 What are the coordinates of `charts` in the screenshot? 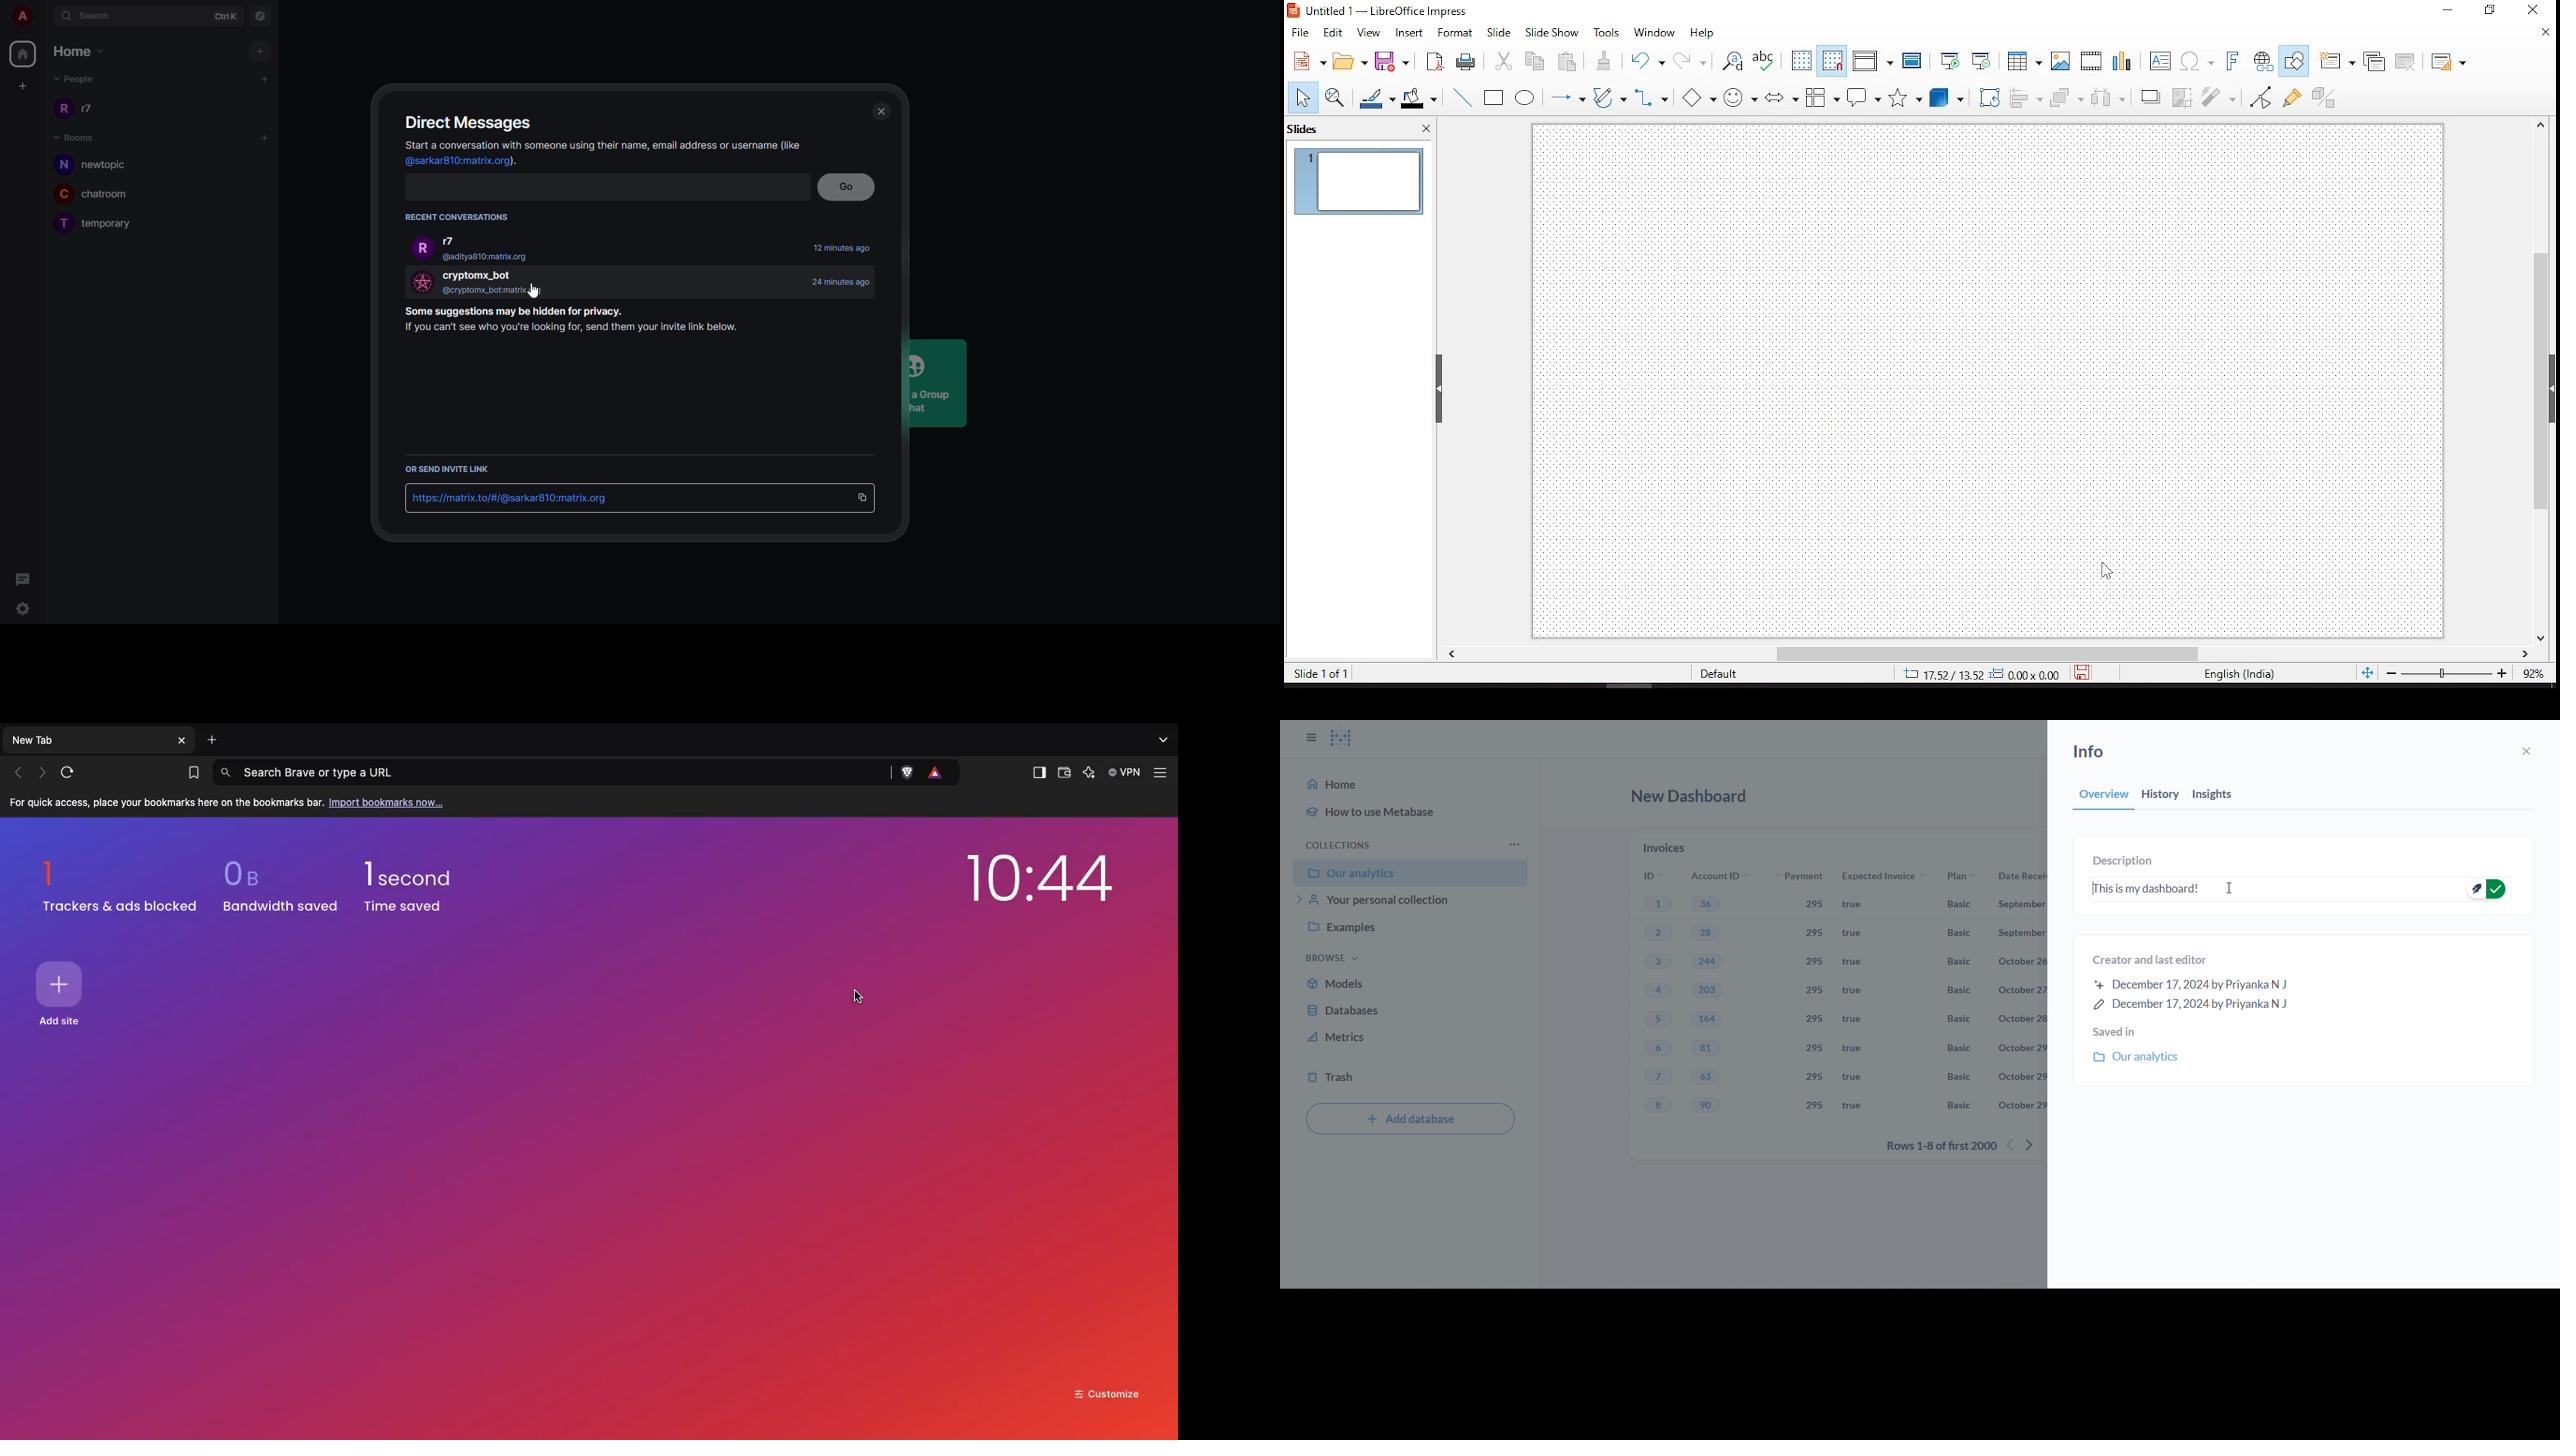 It's located at (2122, 59).